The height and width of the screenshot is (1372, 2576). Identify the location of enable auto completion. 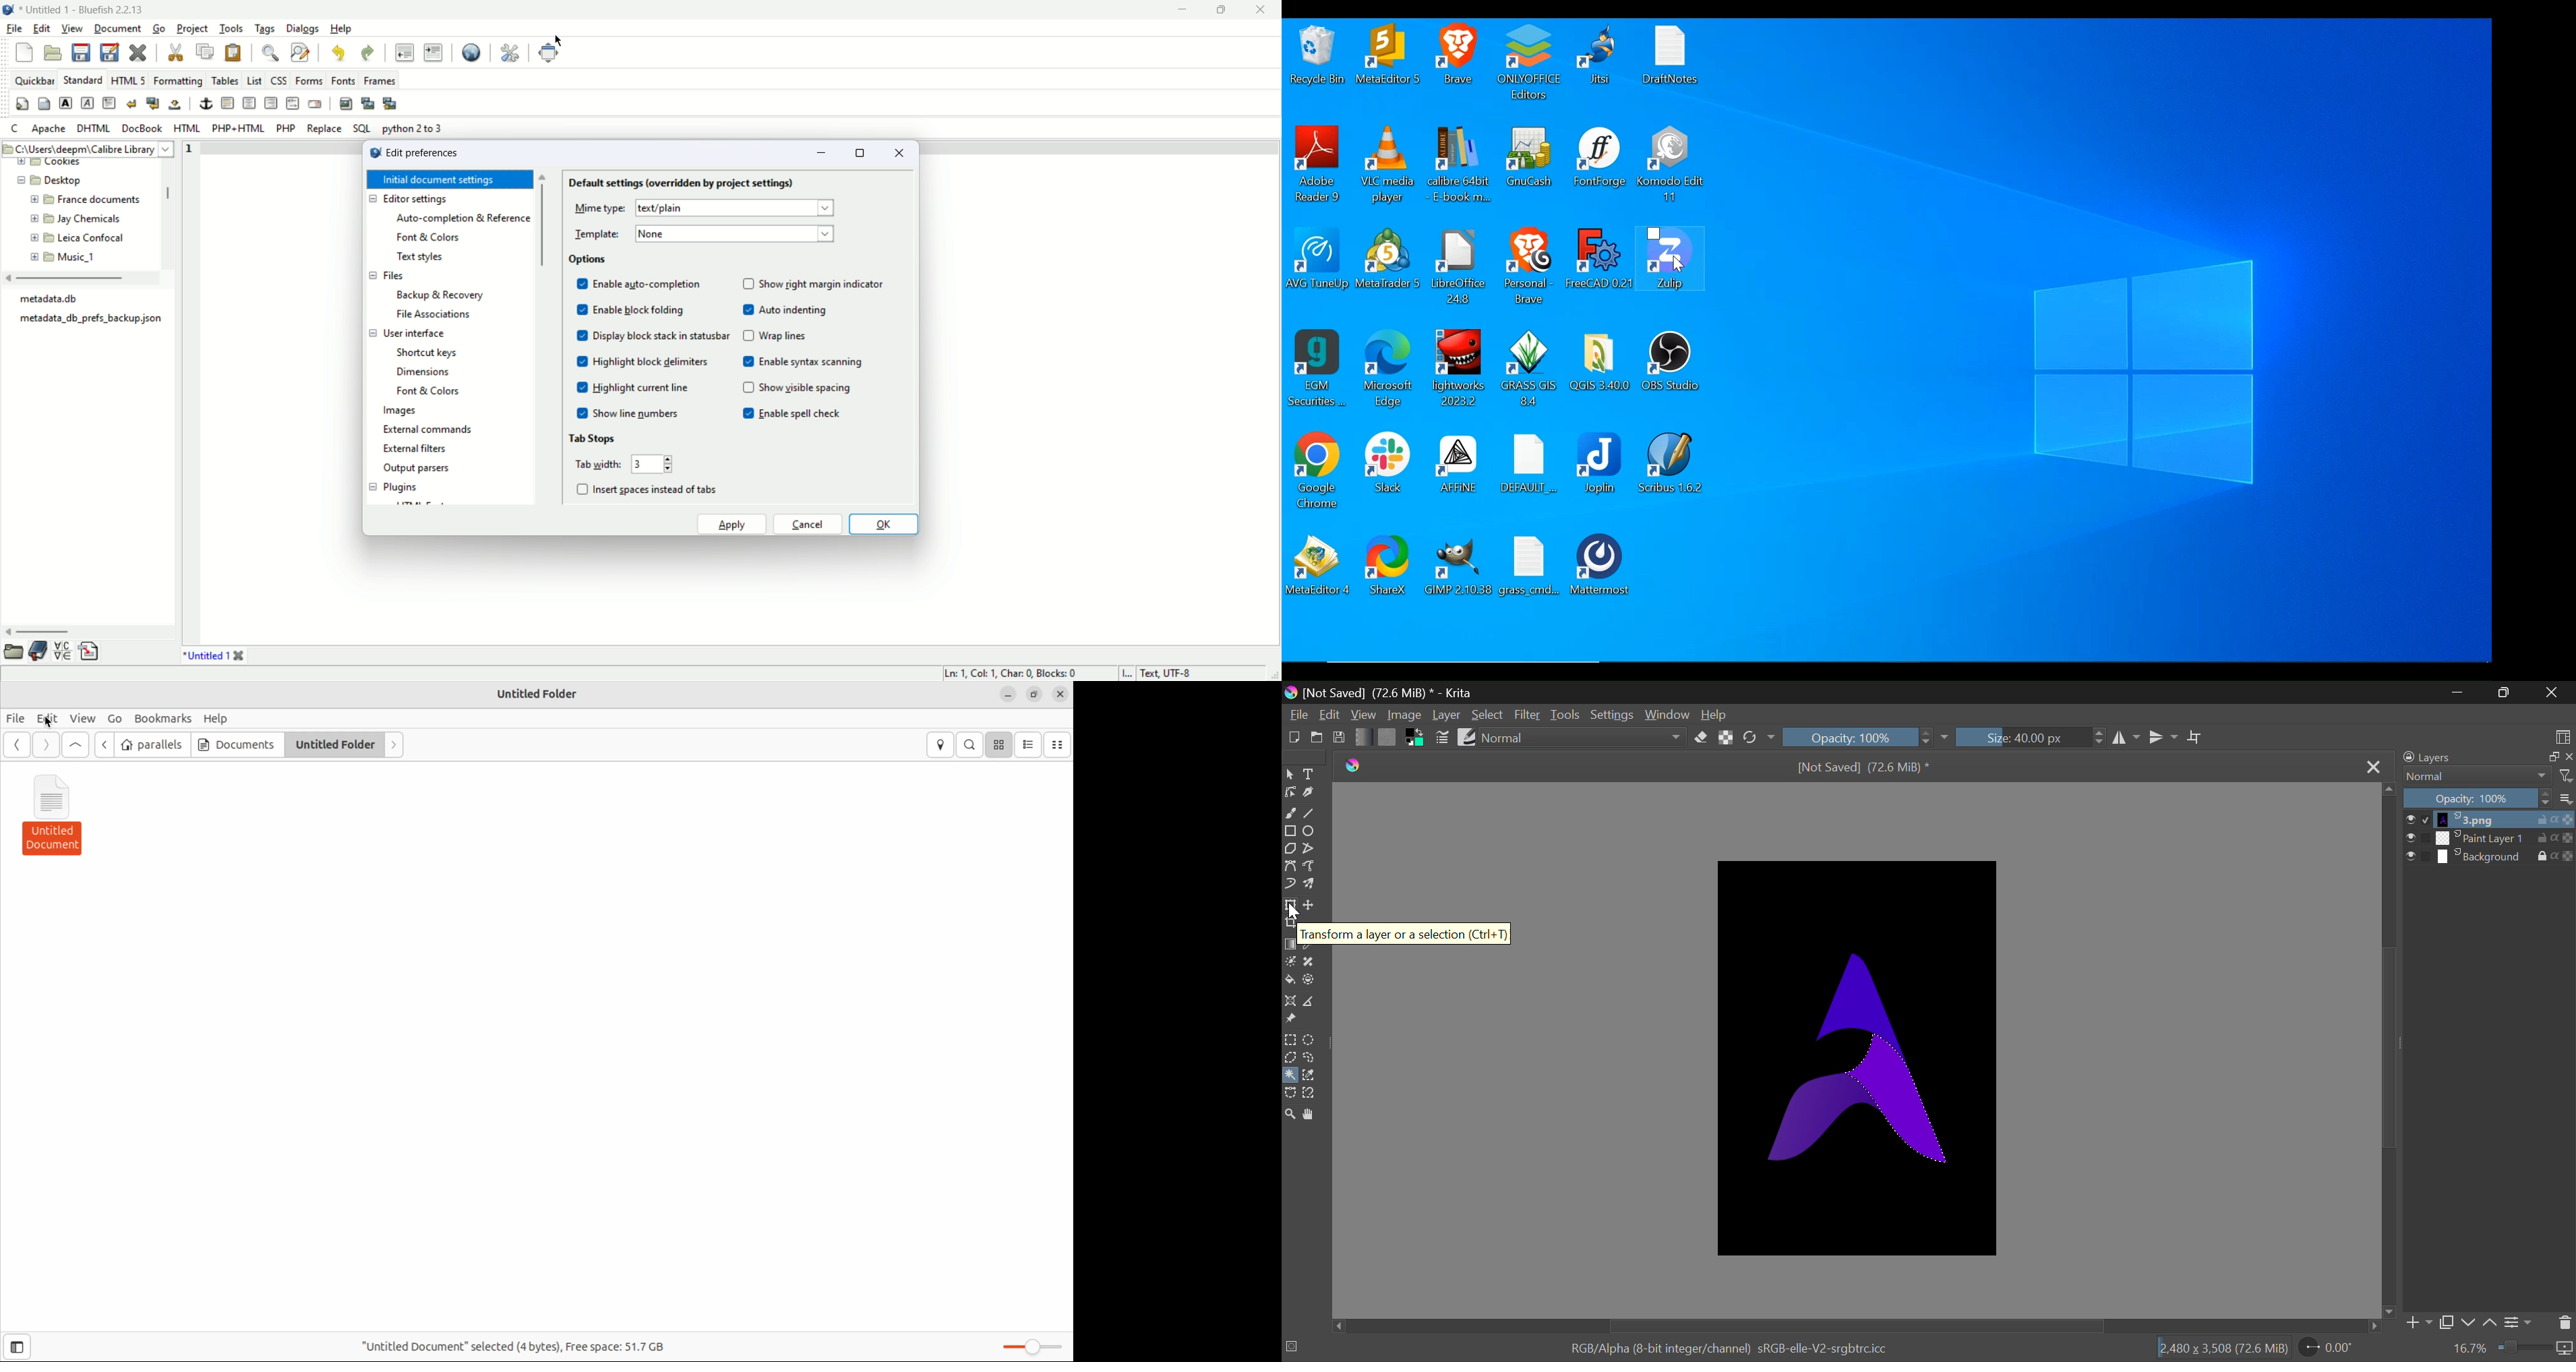
(648, 284).